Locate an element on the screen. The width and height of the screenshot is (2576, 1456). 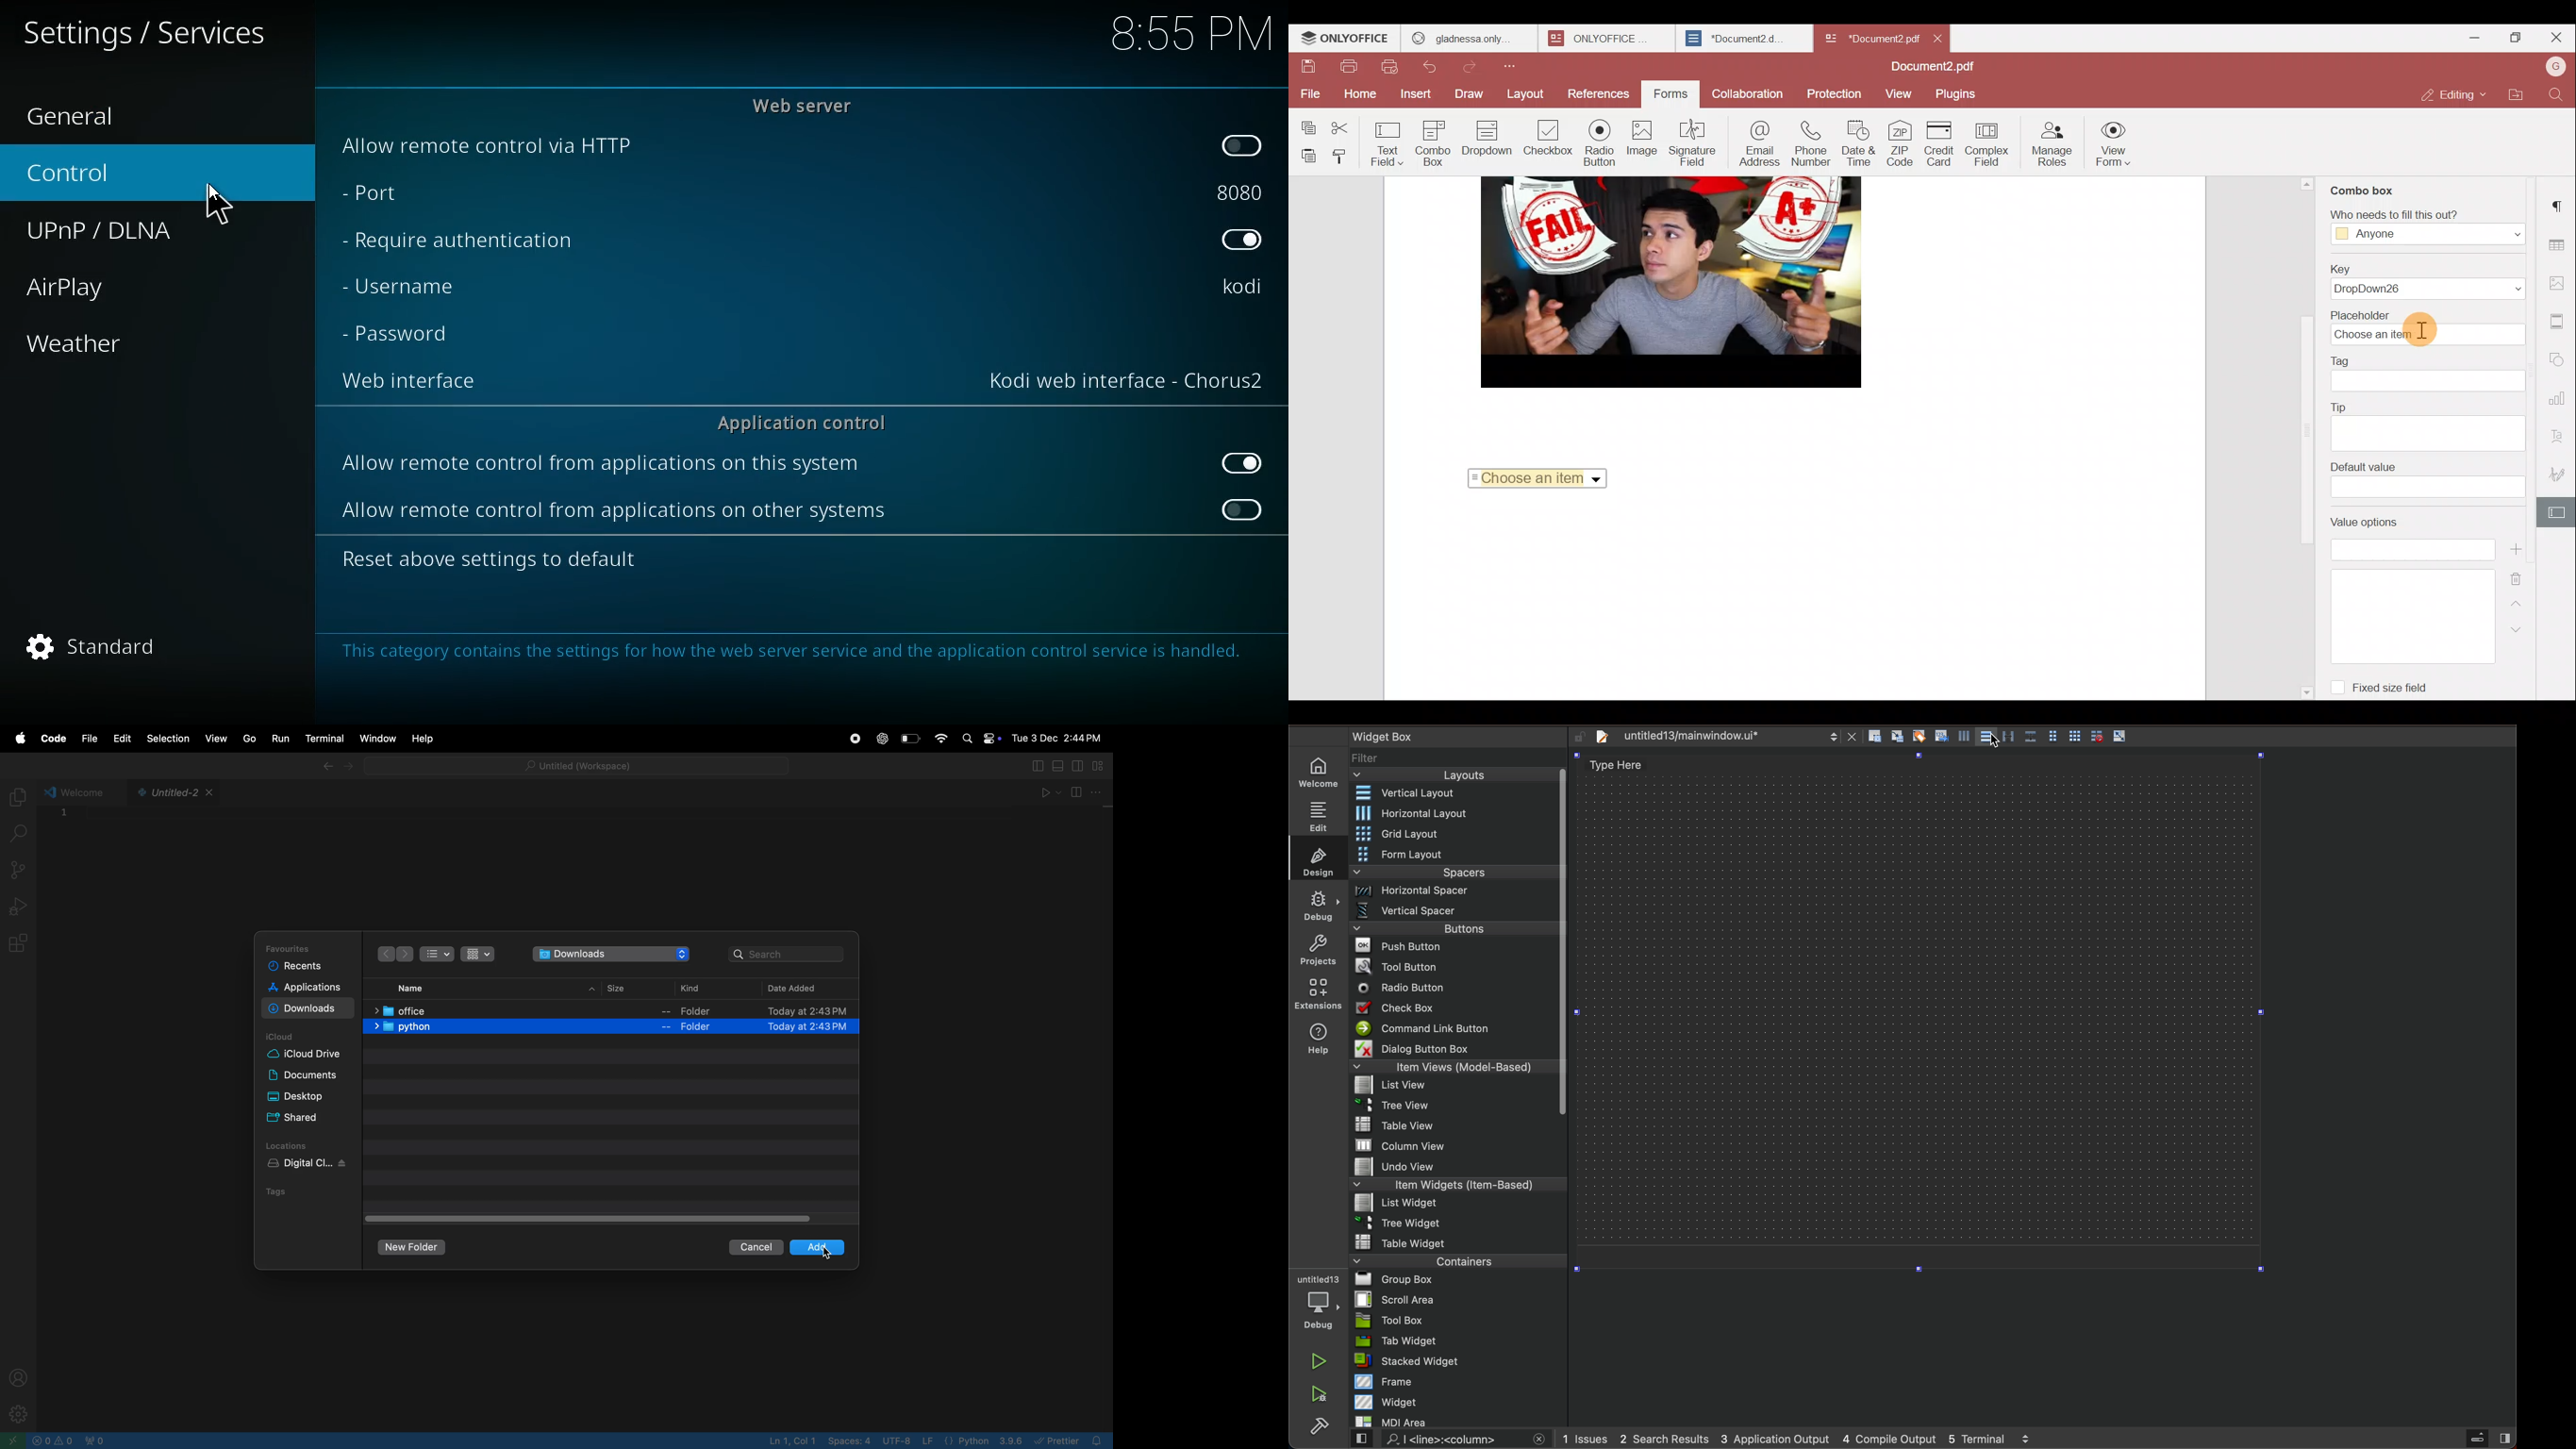
office is located at coordinates (405, 1011).